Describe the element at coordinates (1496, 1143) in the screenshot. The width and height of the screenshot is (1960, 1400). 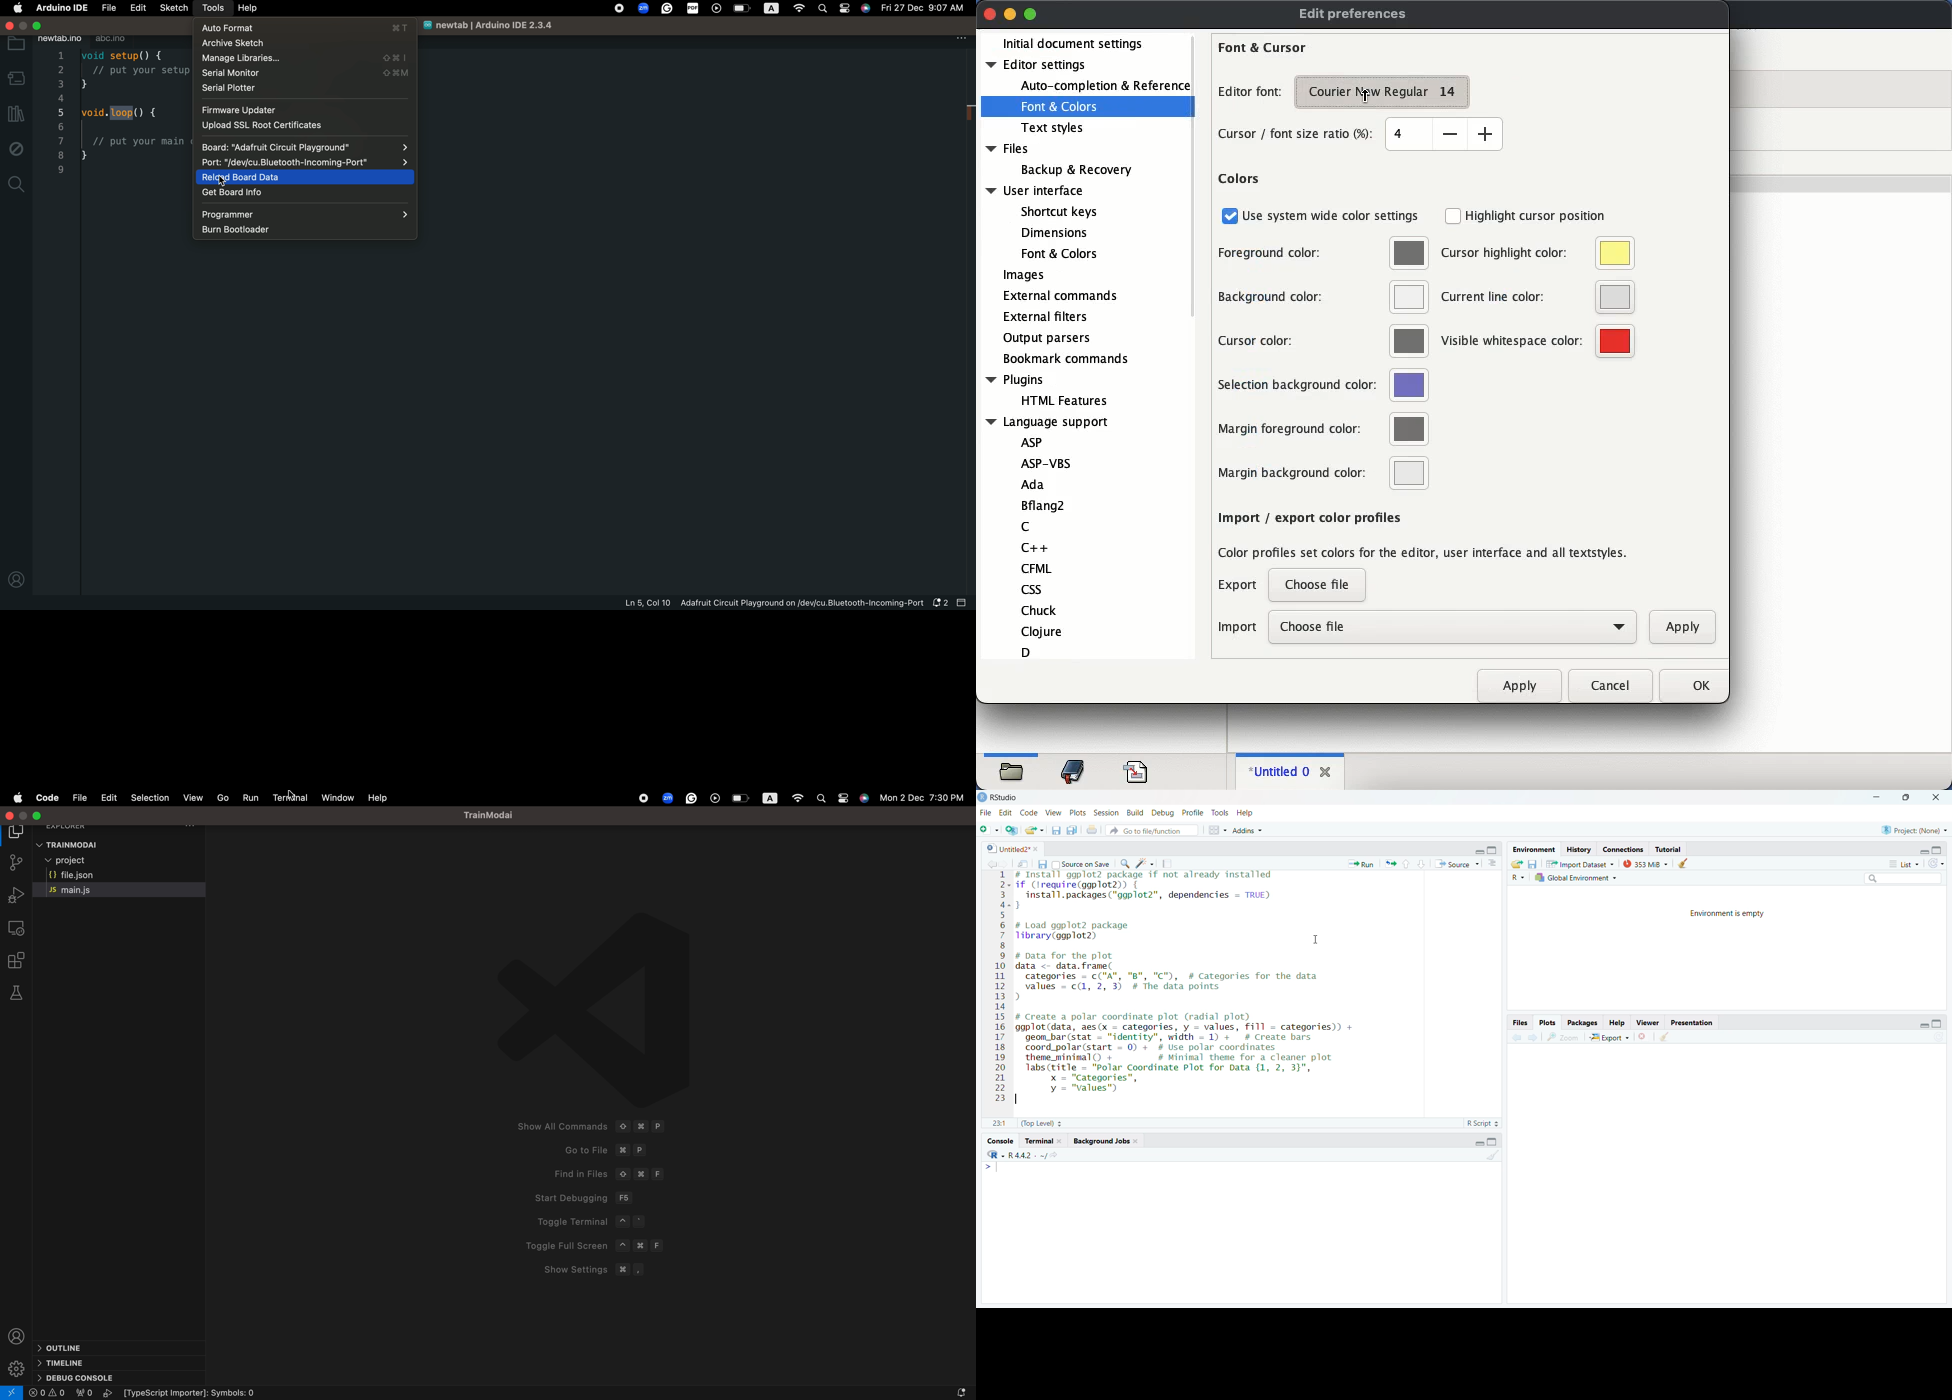
I see `hide console` at that location.